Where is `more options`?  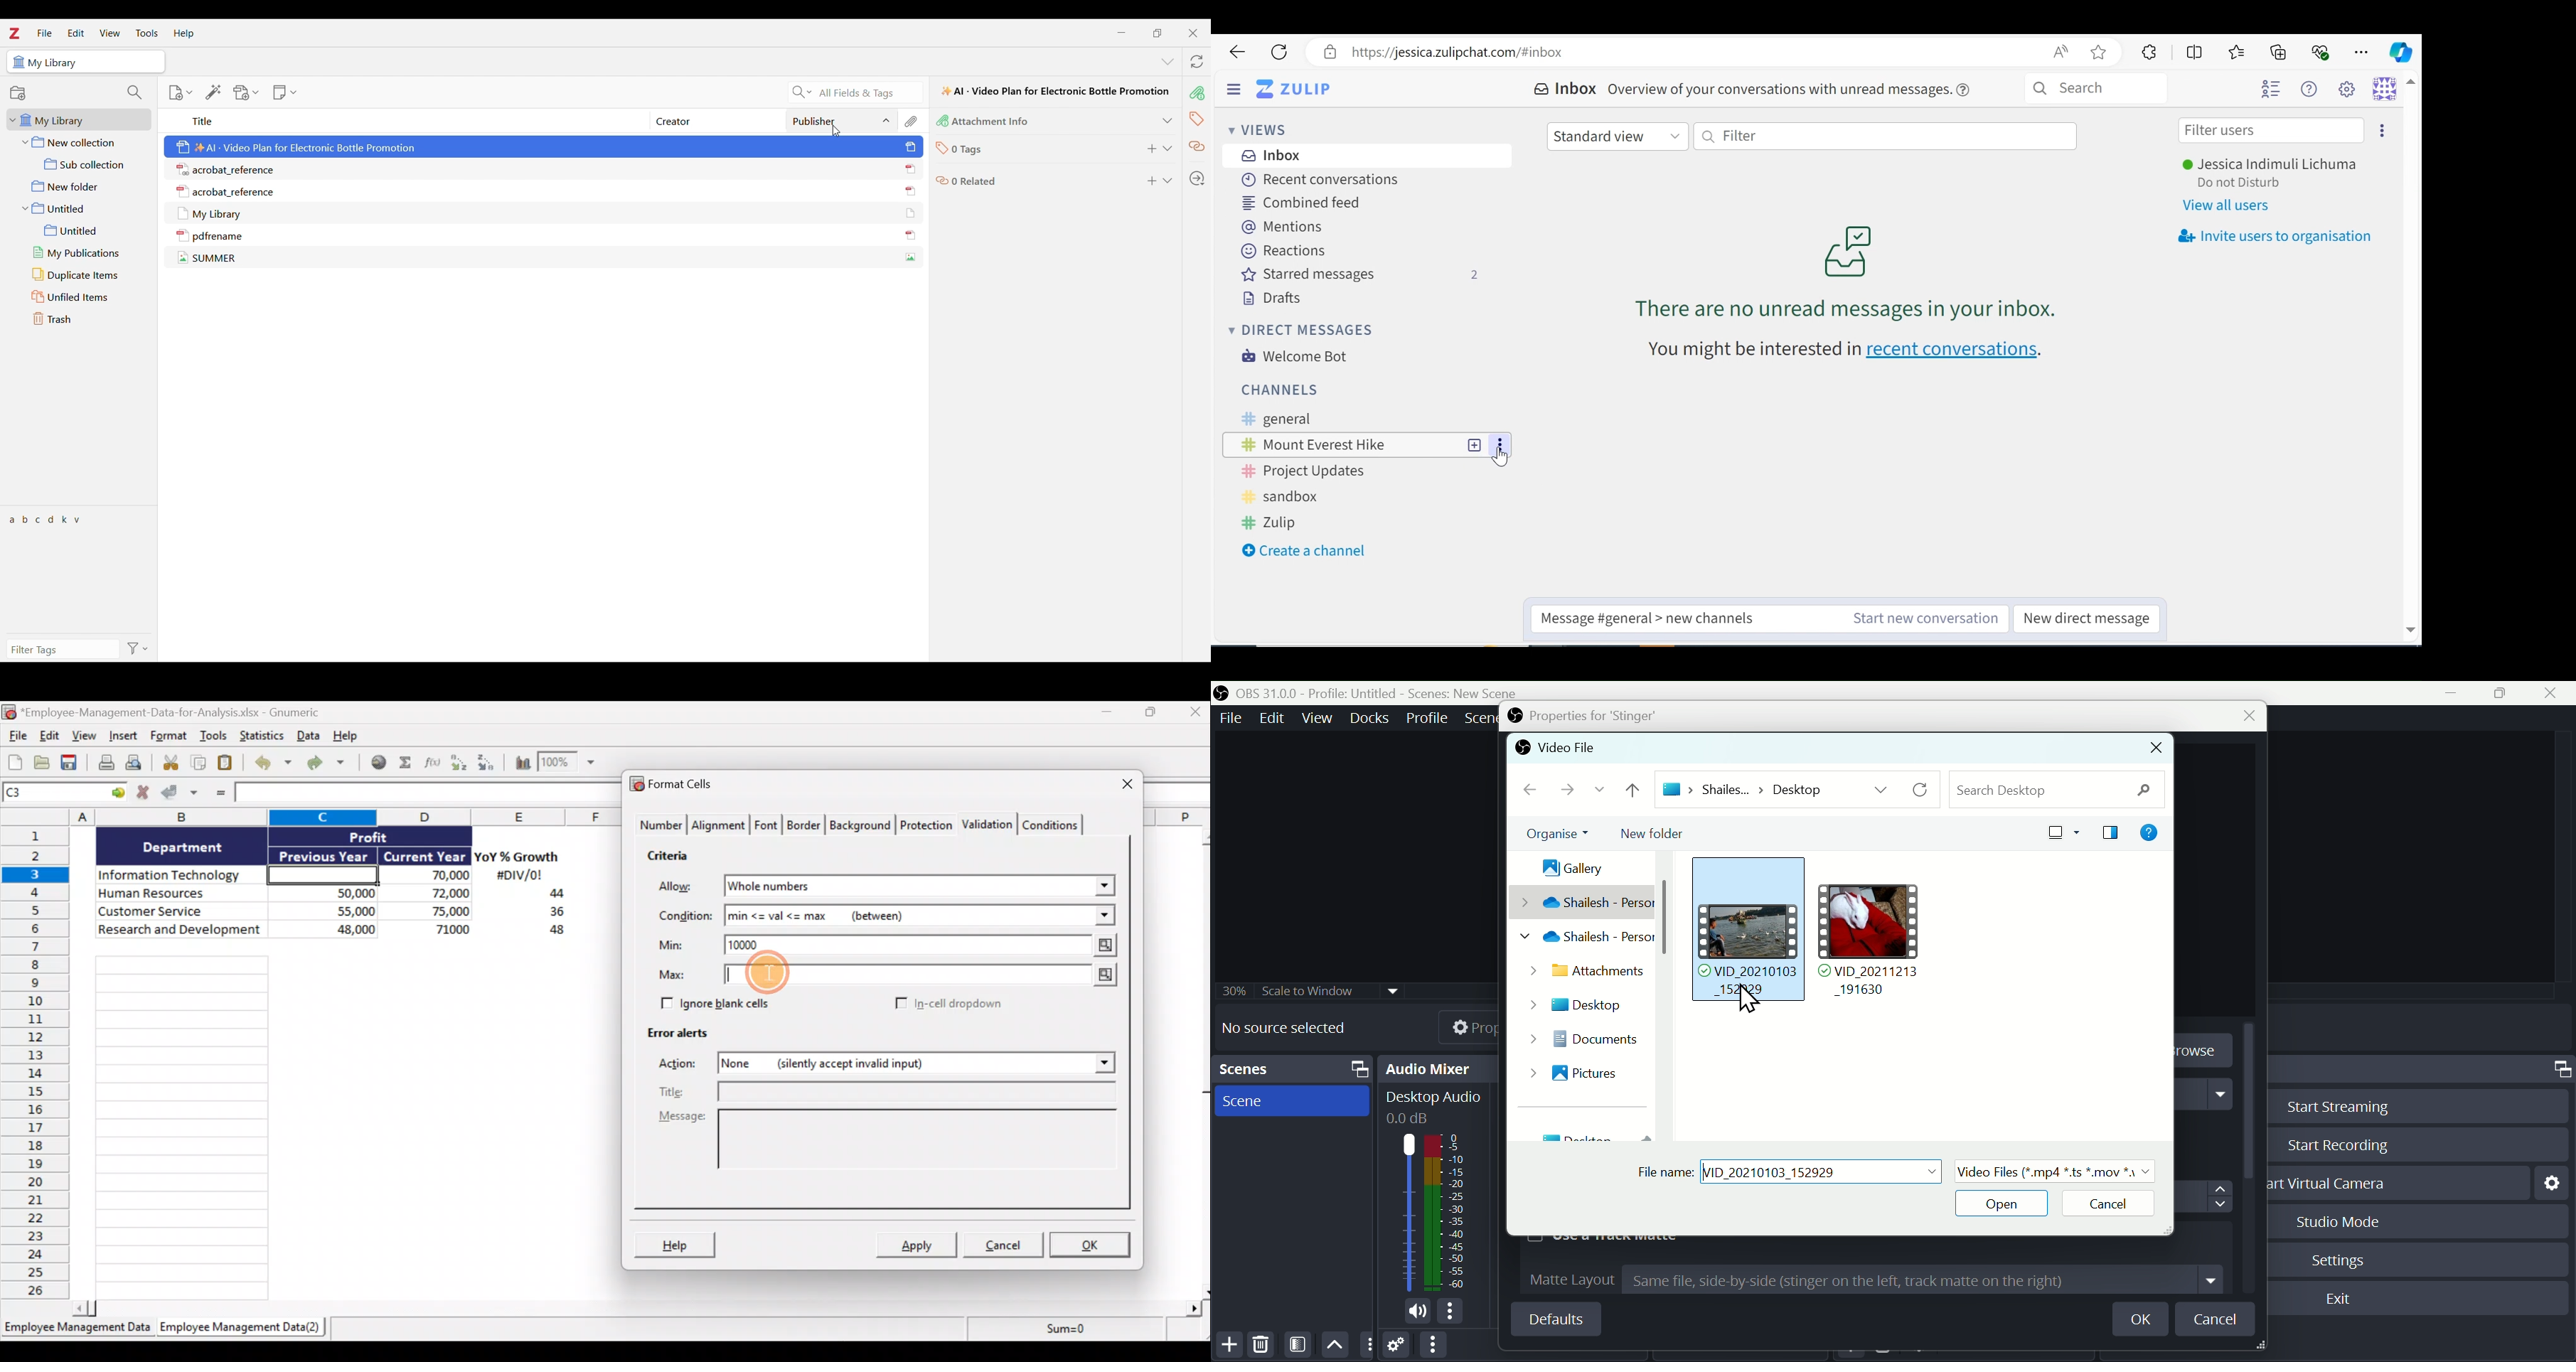
more options is located at coordinates (1496, 445).